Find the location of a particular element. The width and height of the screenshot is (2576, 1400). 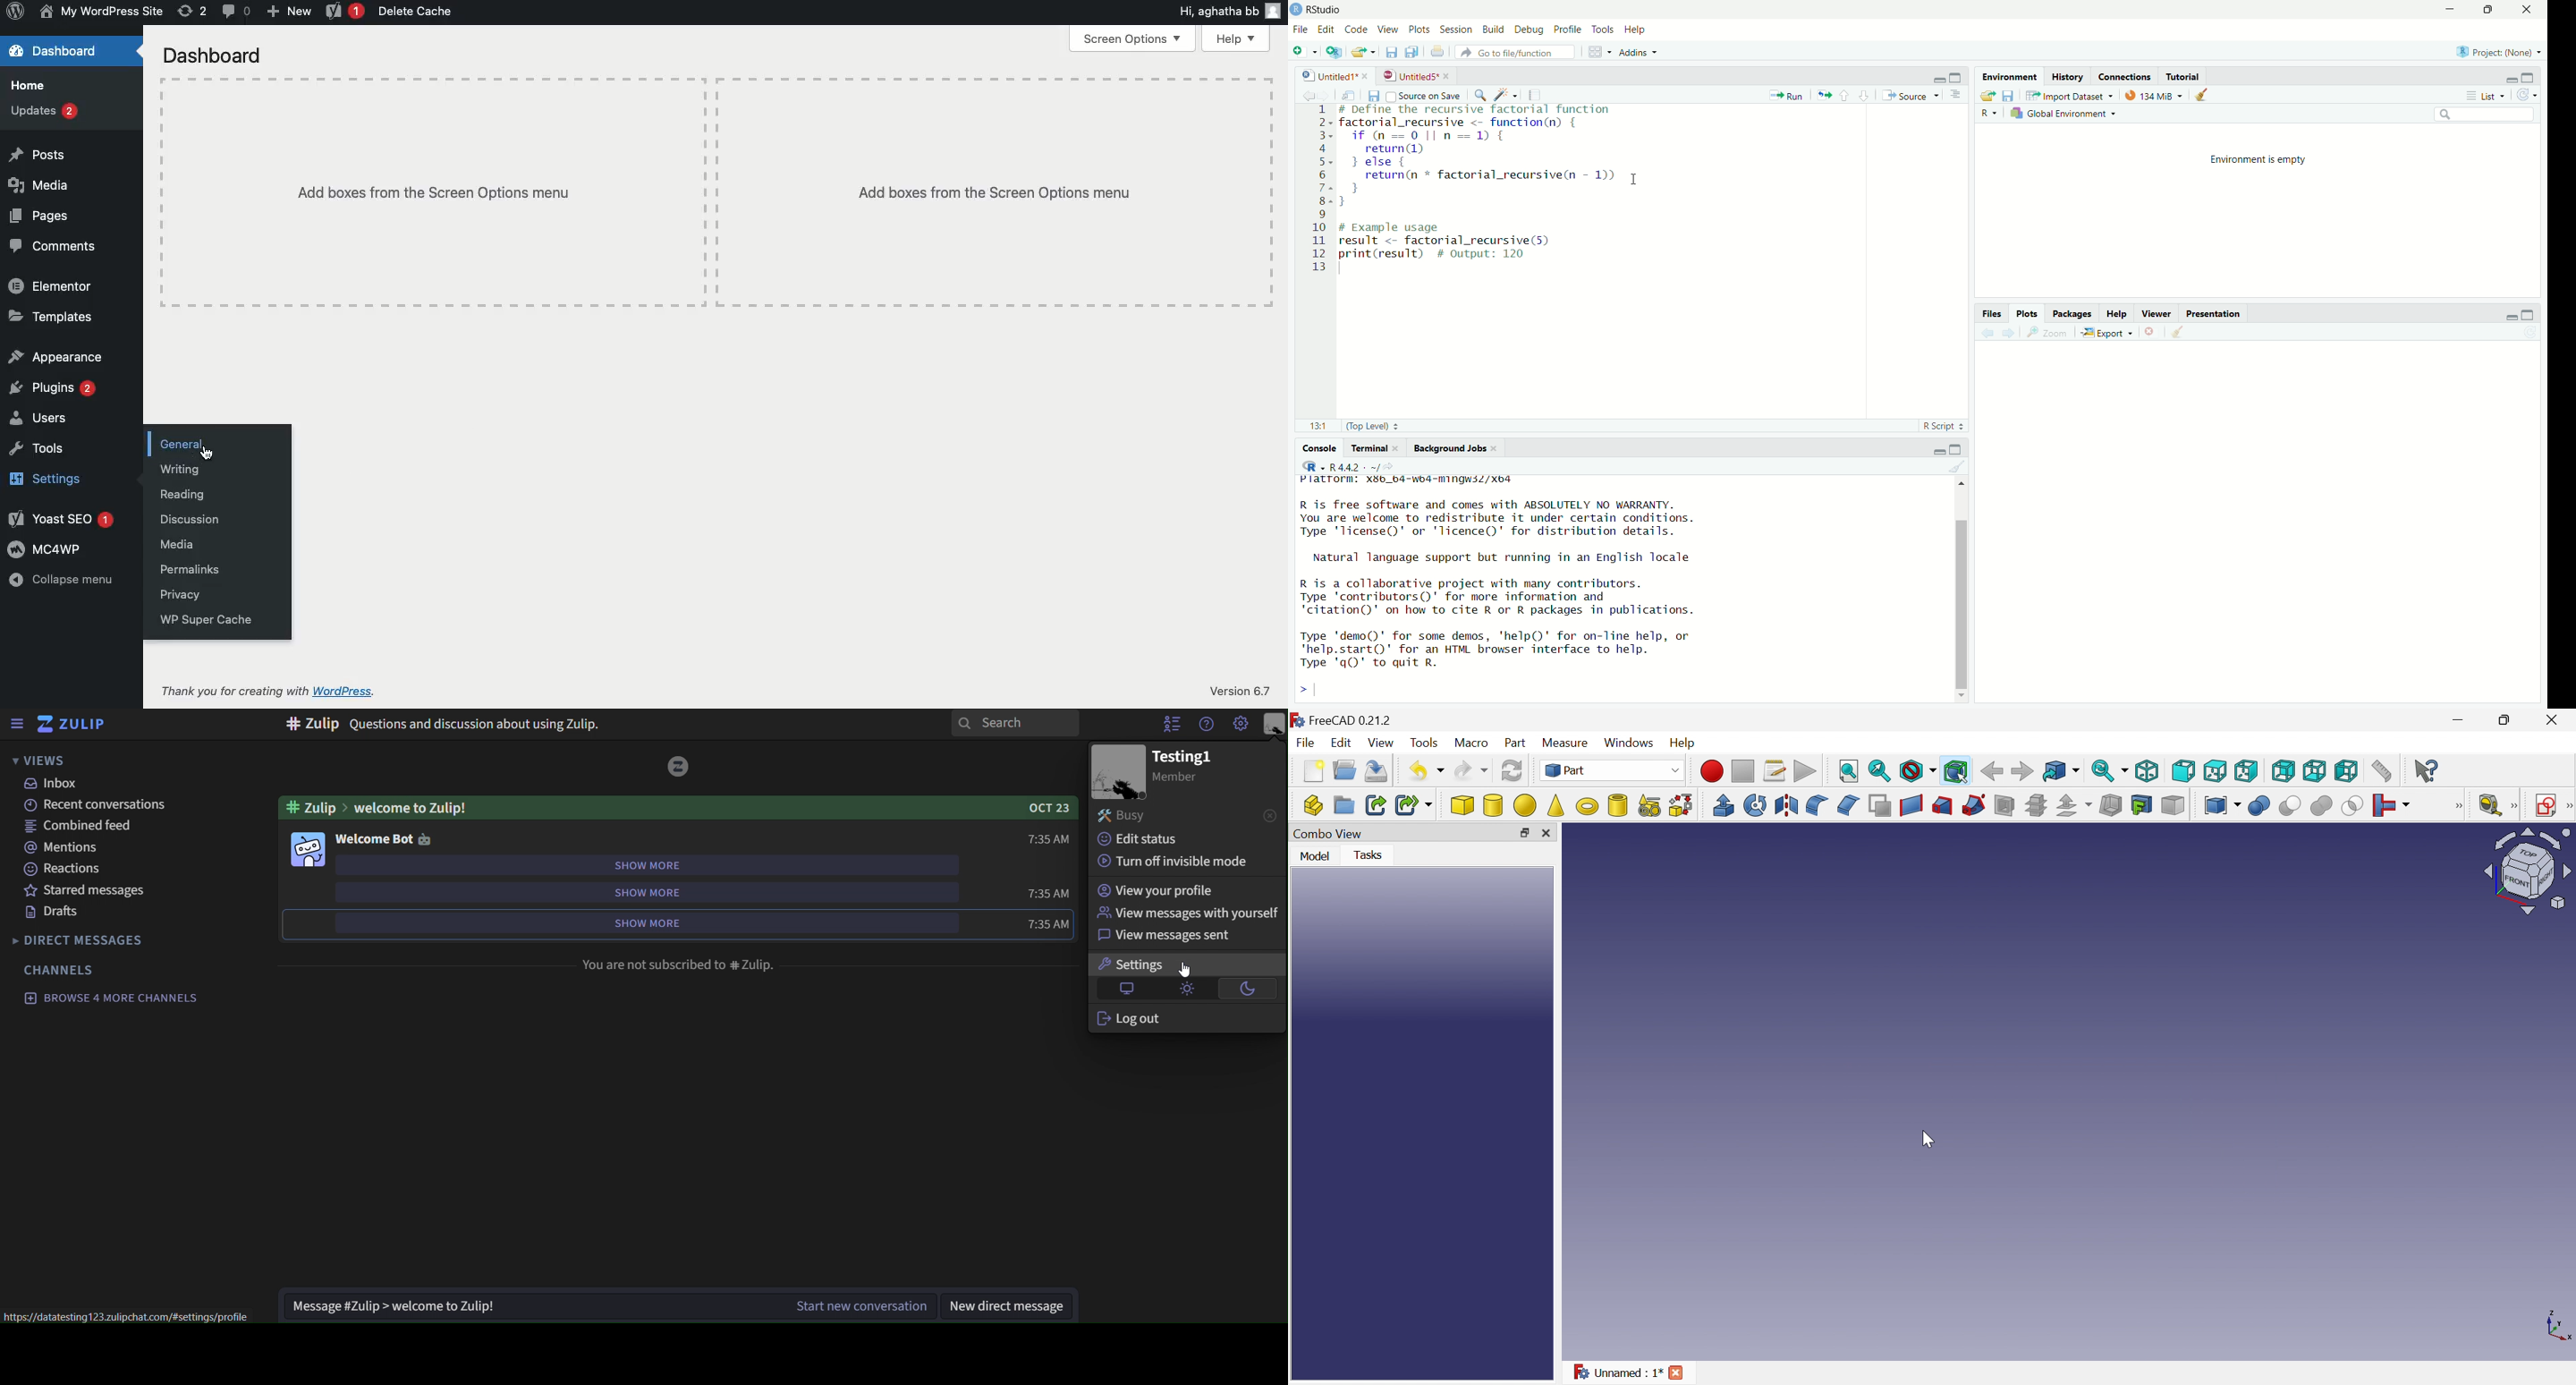

Show document outline (Ctrl + Shift + O) is located at coordinates (1958, 96).